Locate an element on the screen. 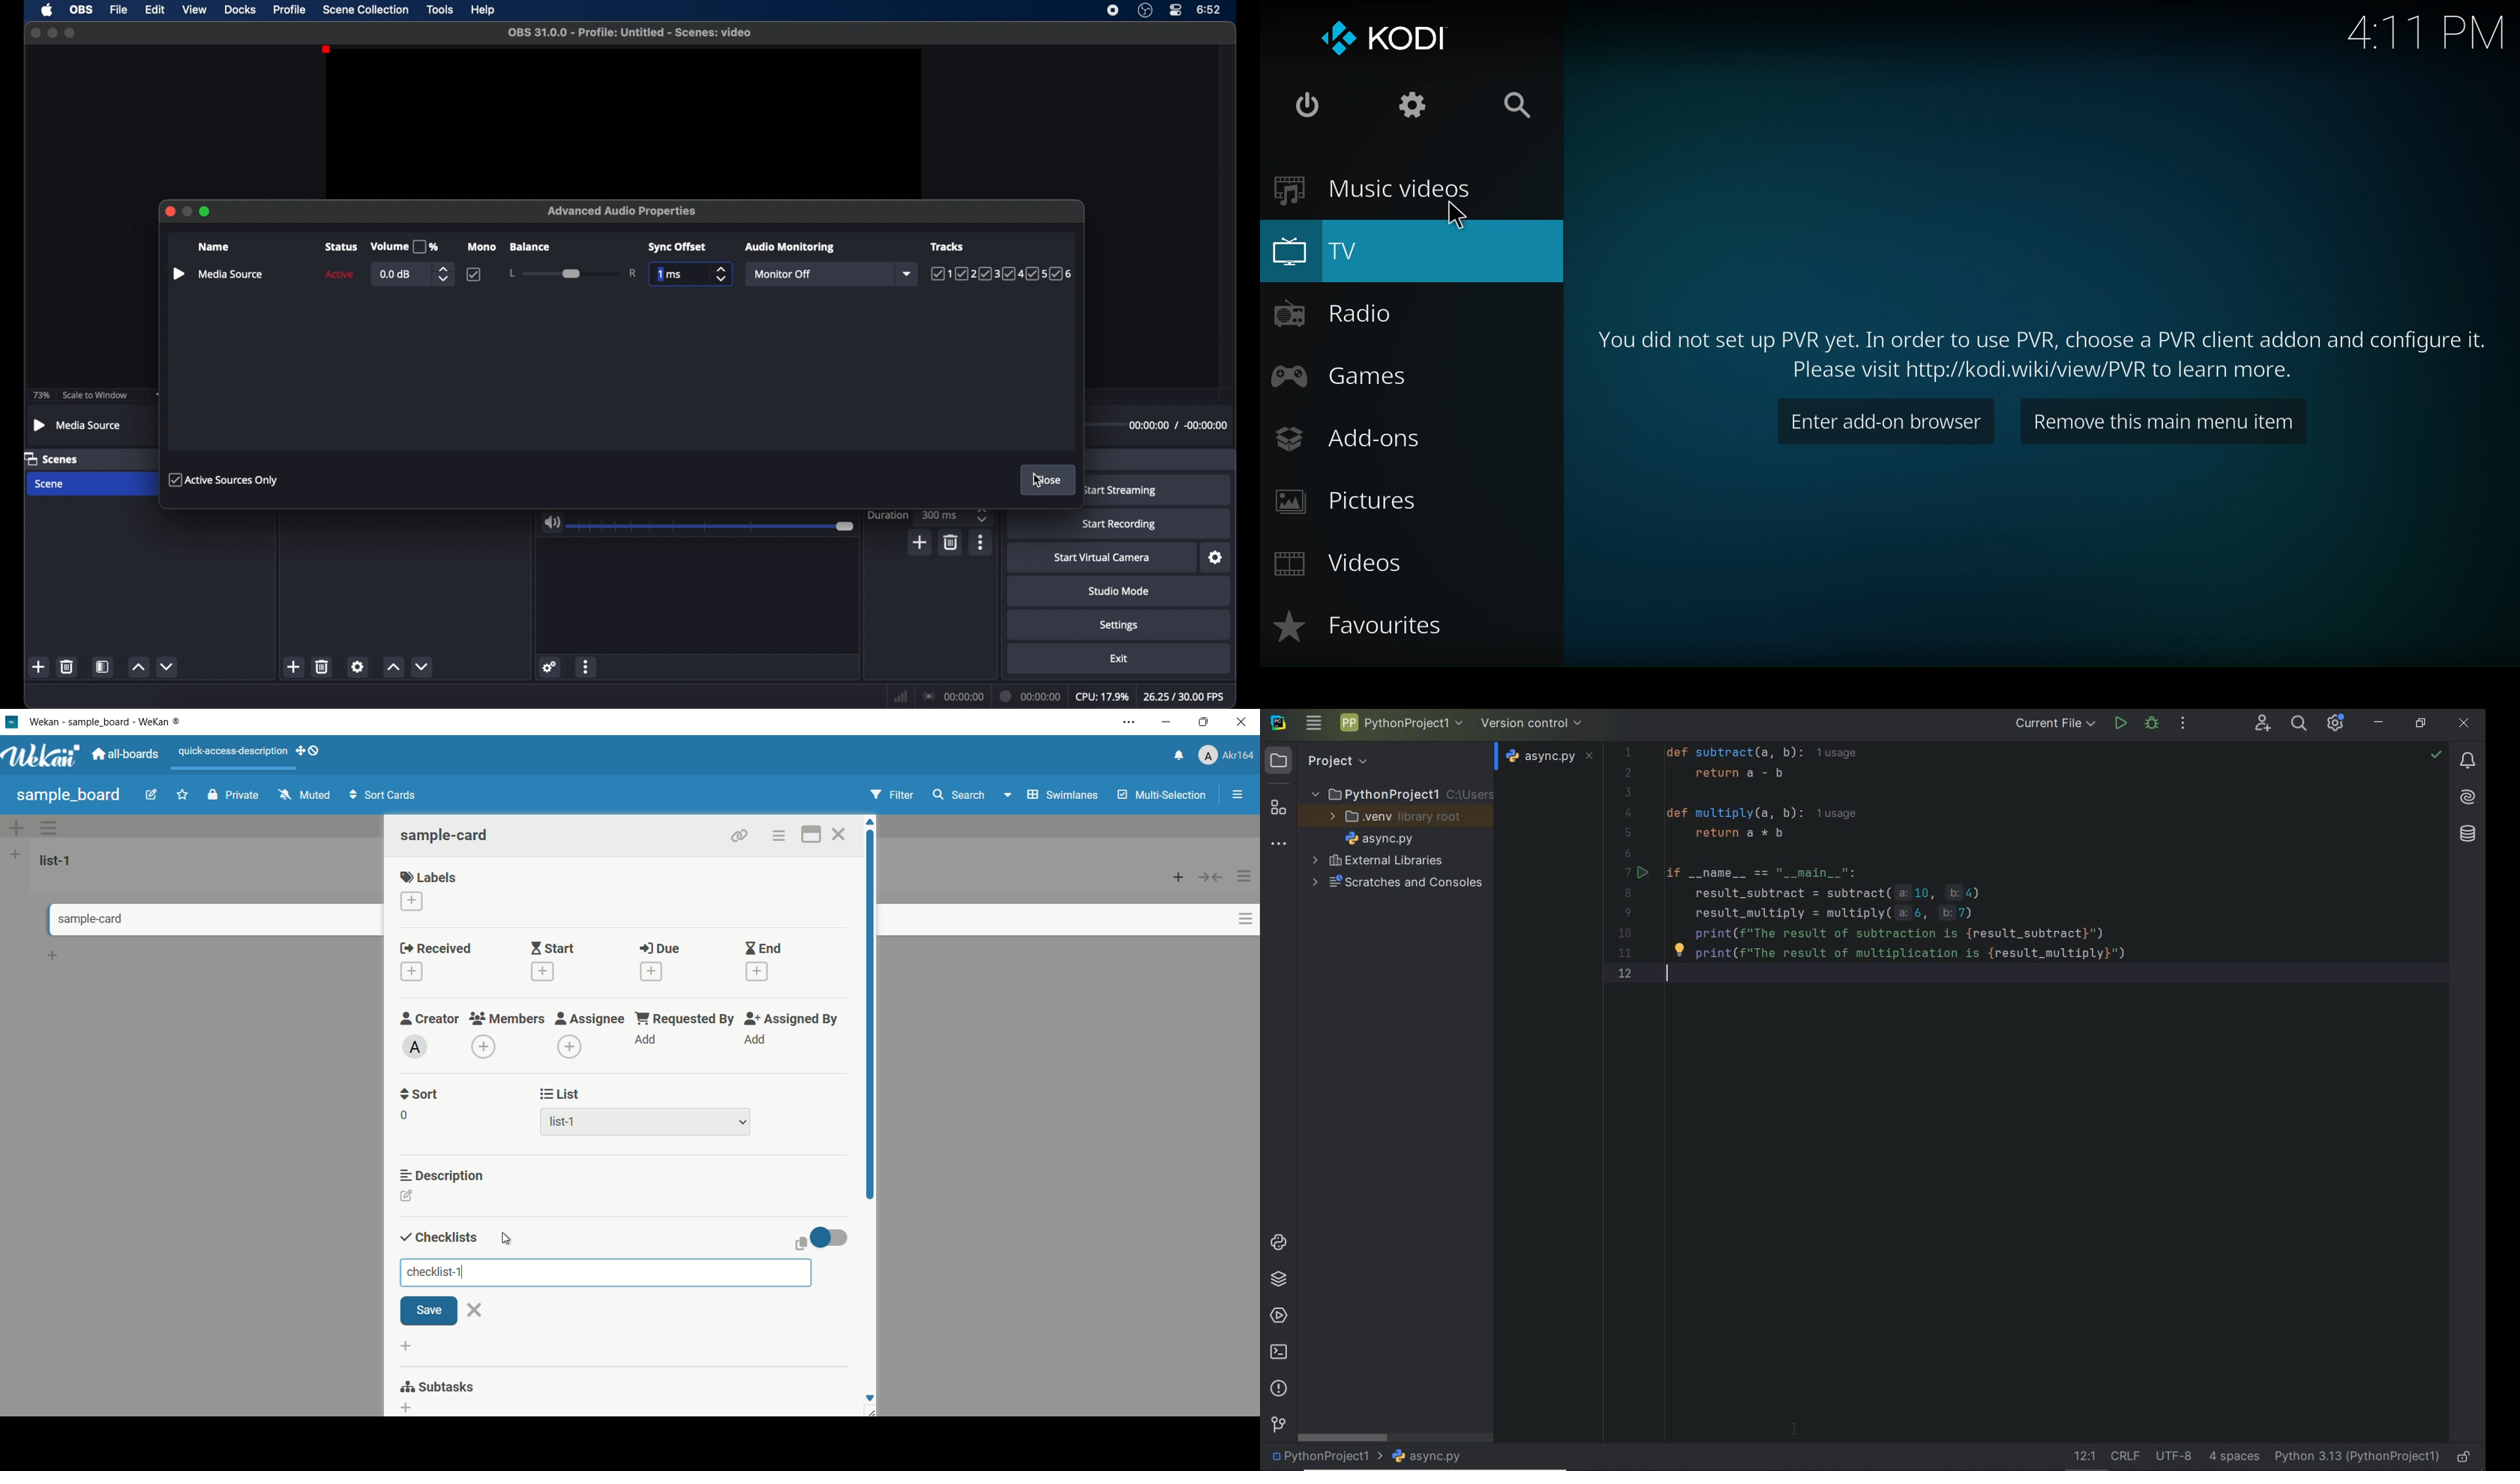 Image resolution: width=2520 pixels, height=1484 pixels. docks is located at coordinates (240, 10).